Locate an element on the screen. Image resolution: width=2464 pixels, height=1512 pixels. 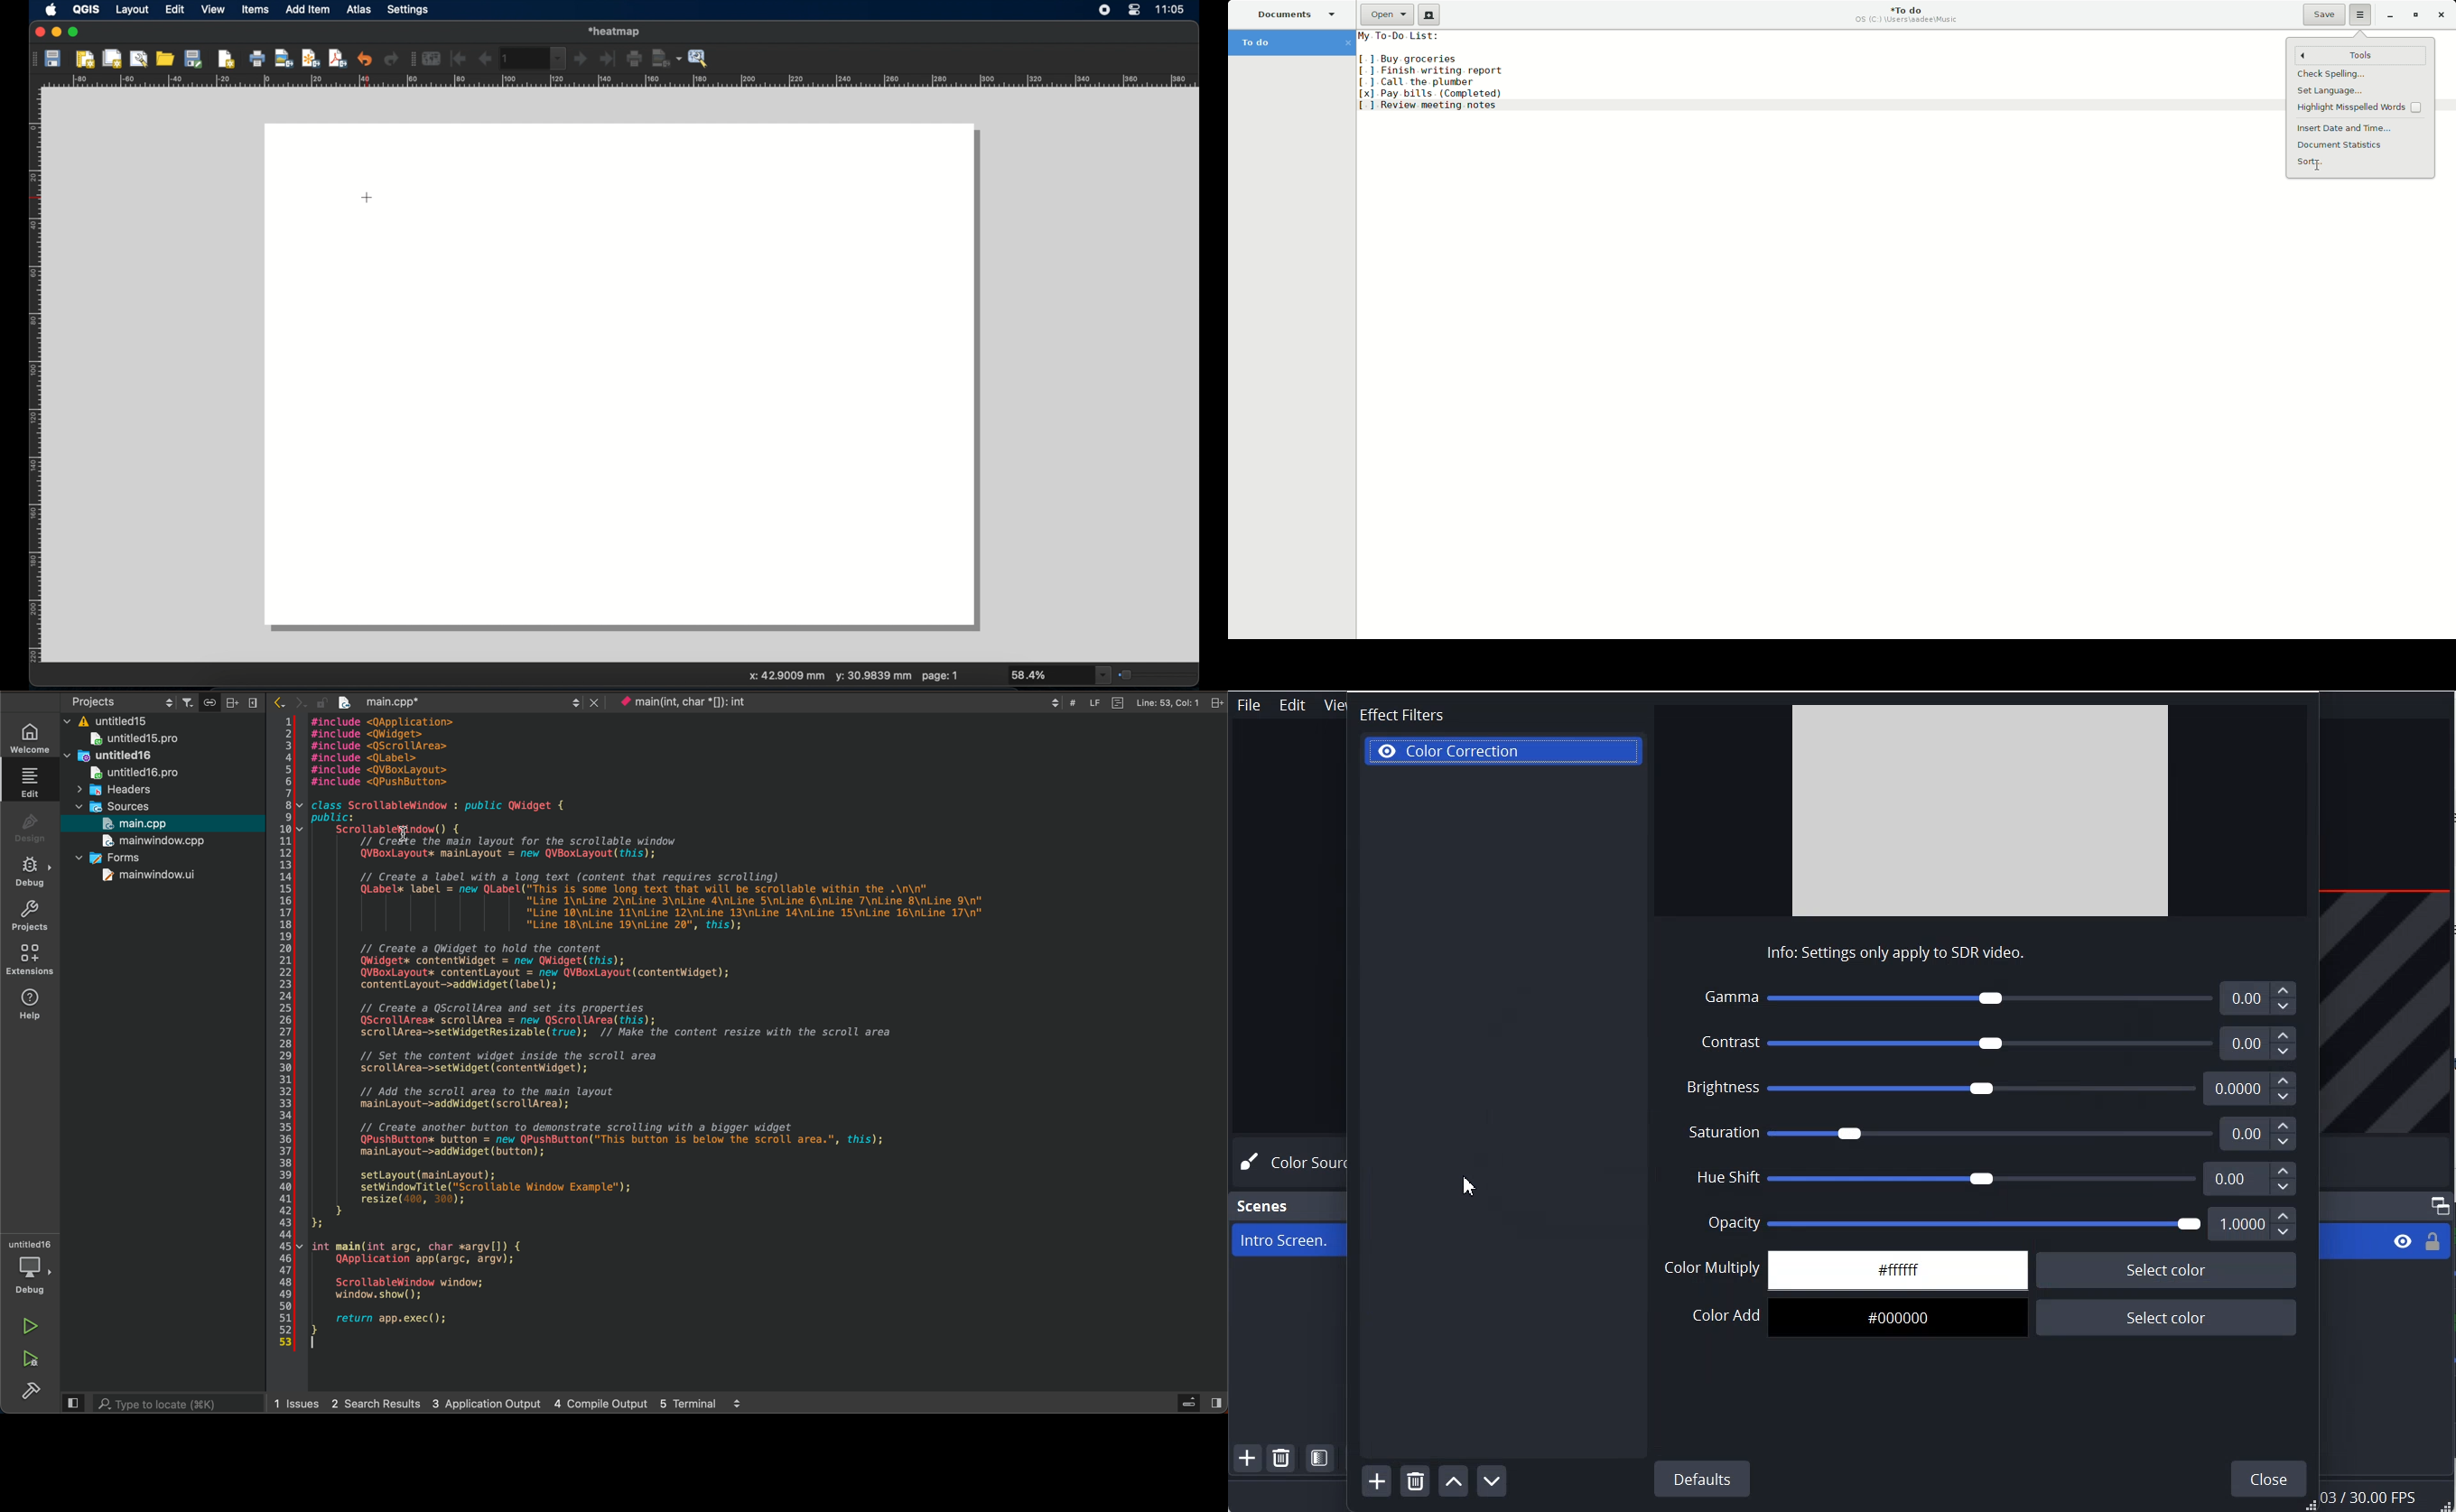
file info is located at coordinates (1133, 703).